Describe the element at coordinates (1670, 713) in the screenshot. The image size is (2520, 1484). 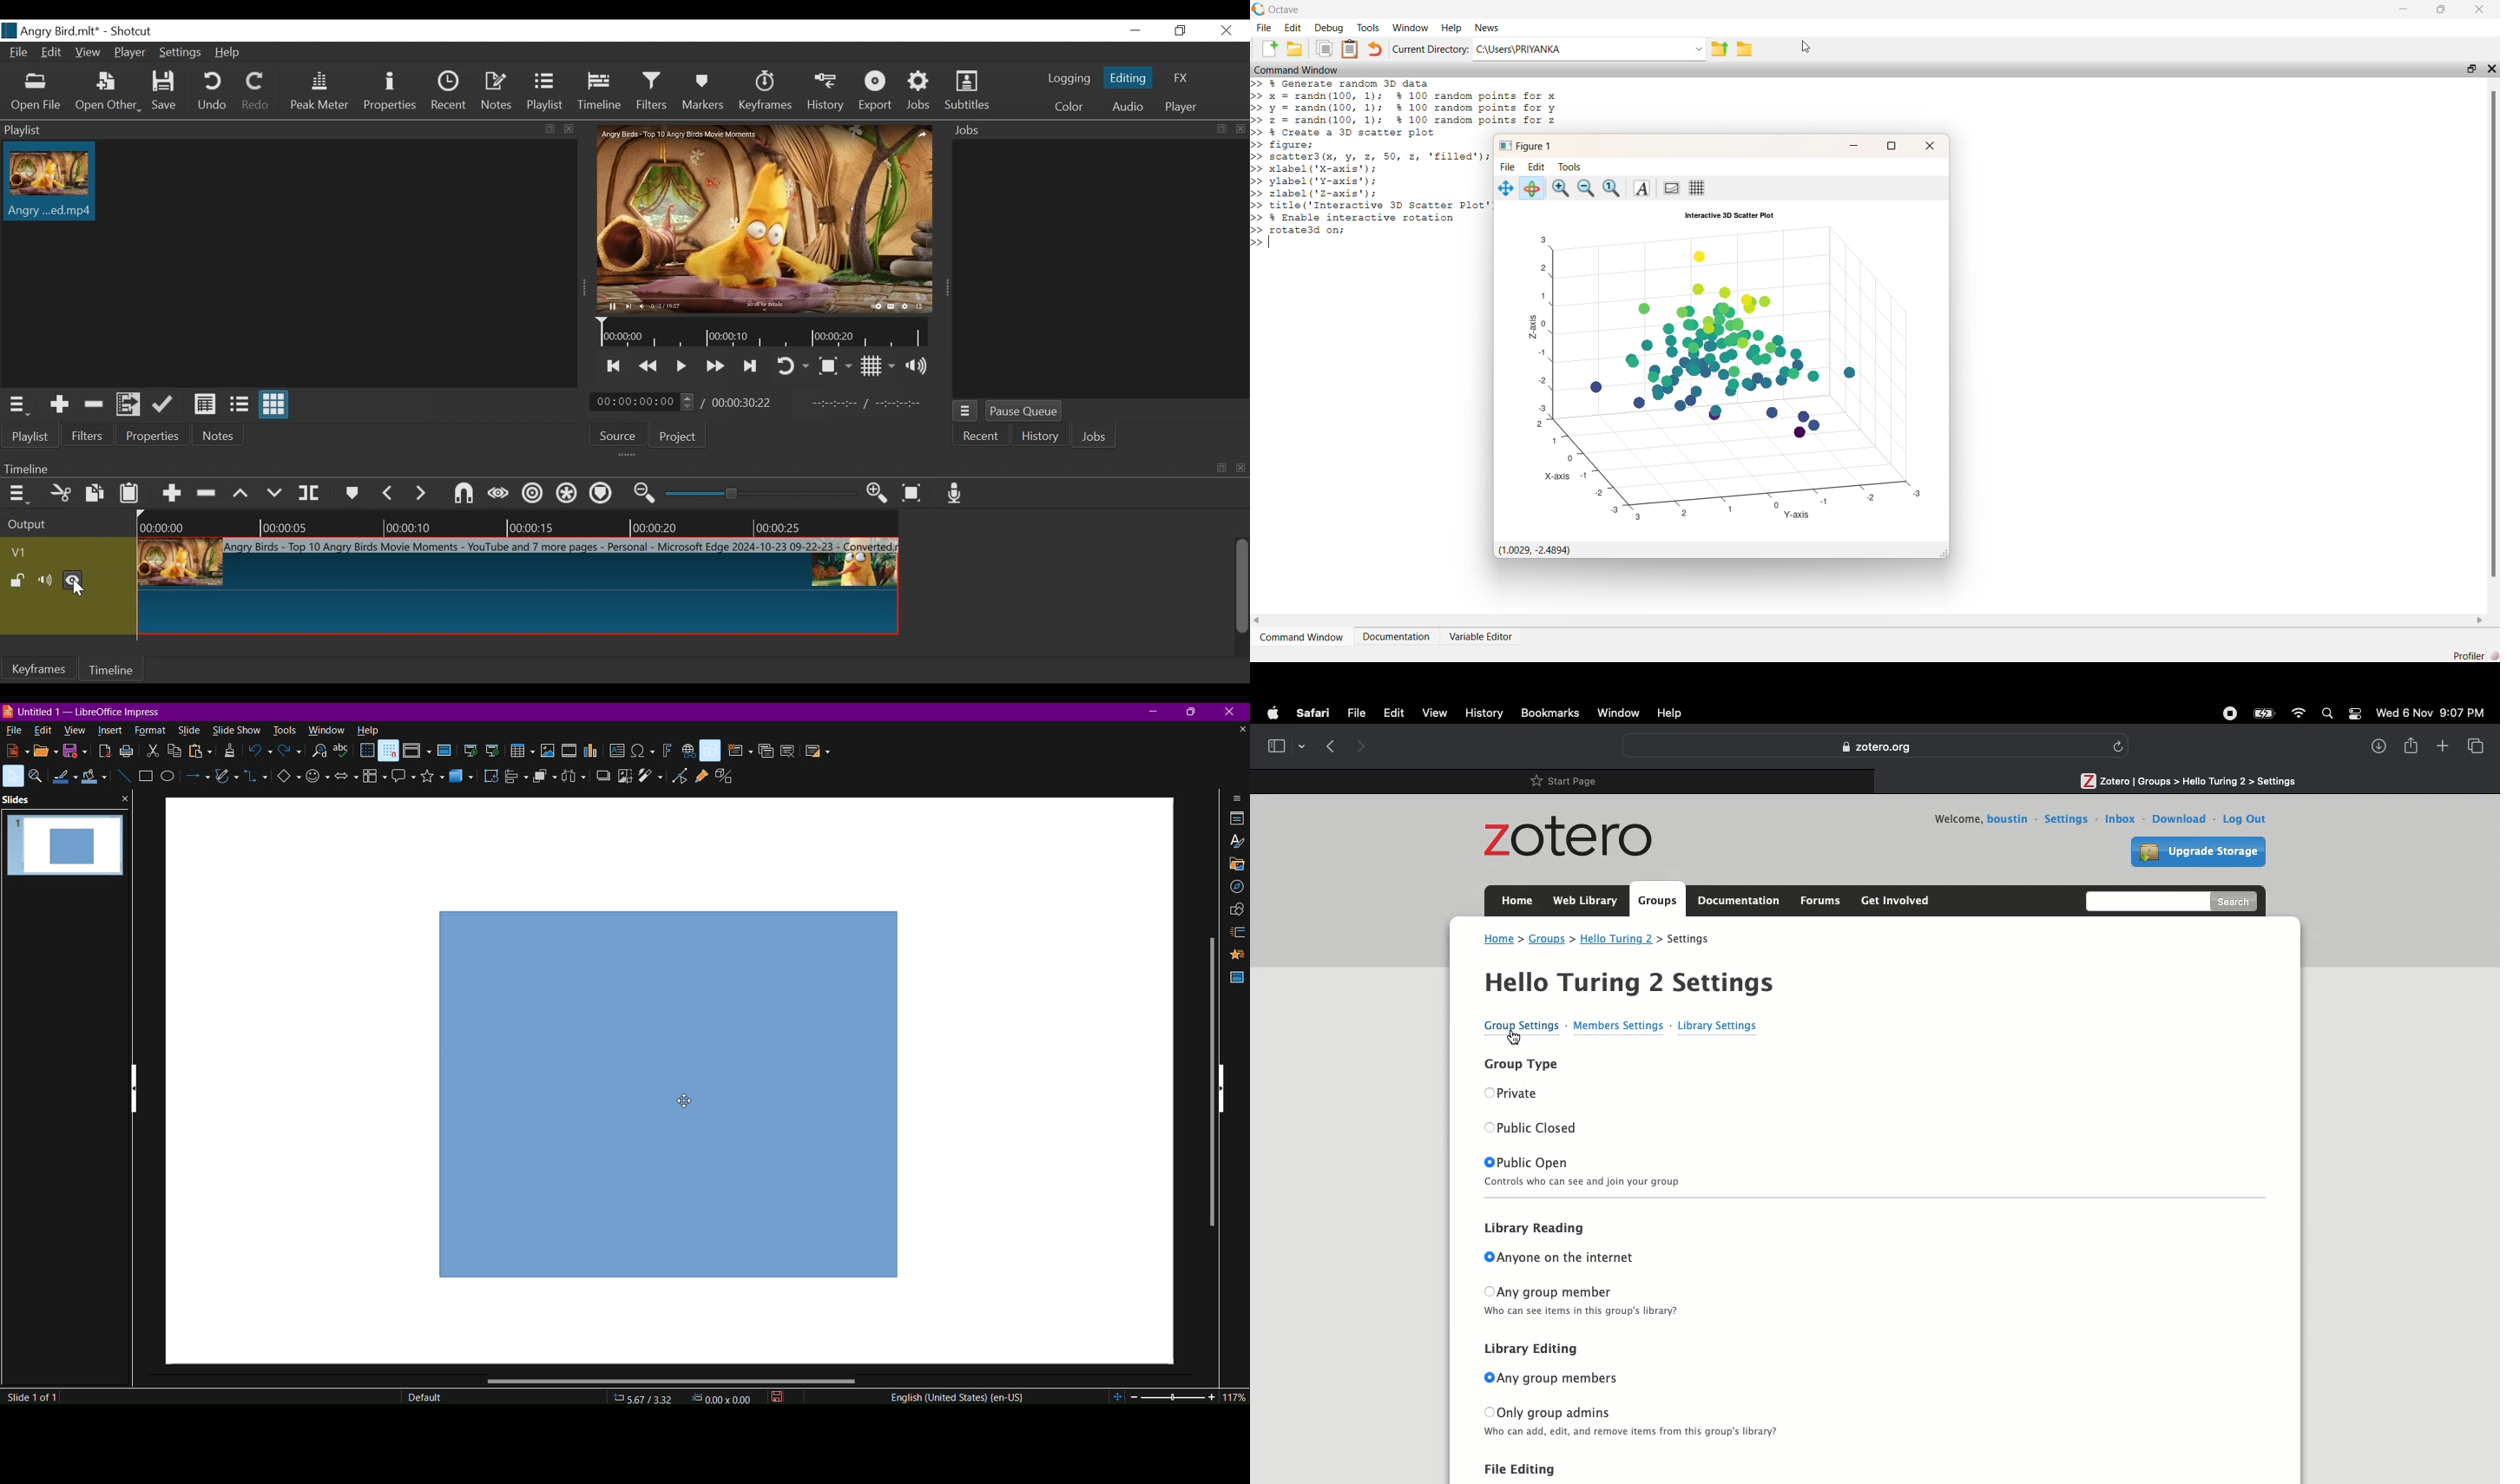
I see `Help` at that location.